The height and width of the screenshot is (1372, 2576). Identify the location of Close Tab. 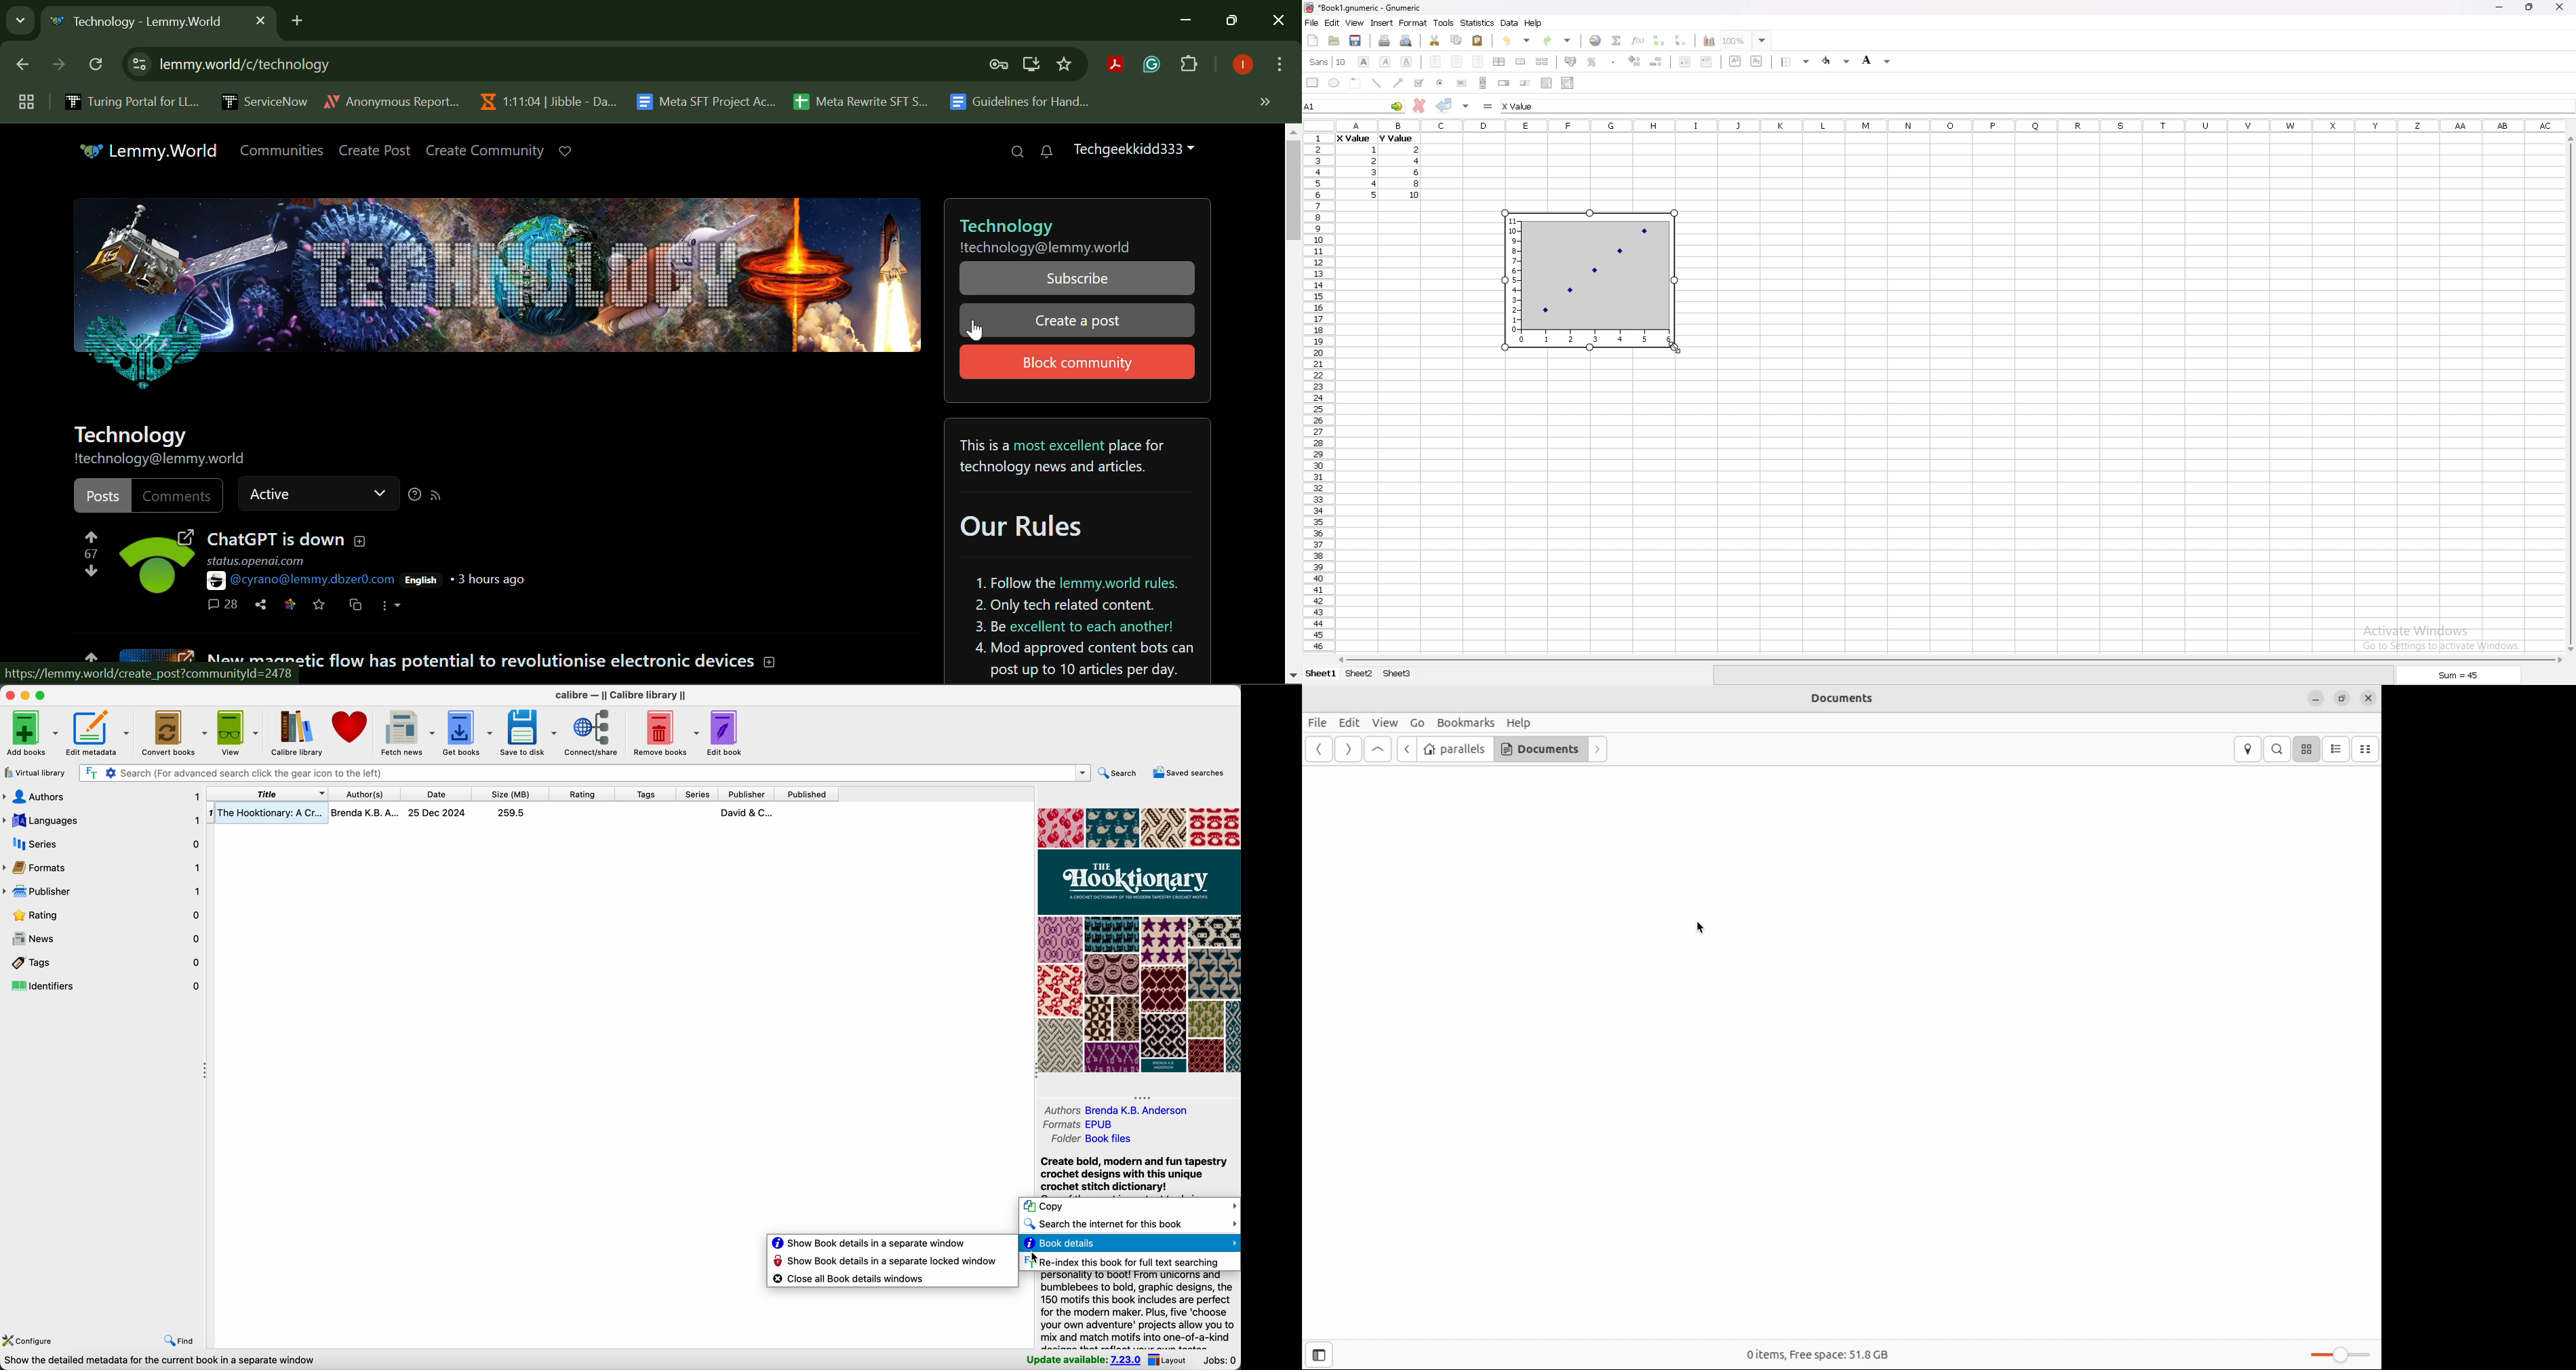
(260, 20).